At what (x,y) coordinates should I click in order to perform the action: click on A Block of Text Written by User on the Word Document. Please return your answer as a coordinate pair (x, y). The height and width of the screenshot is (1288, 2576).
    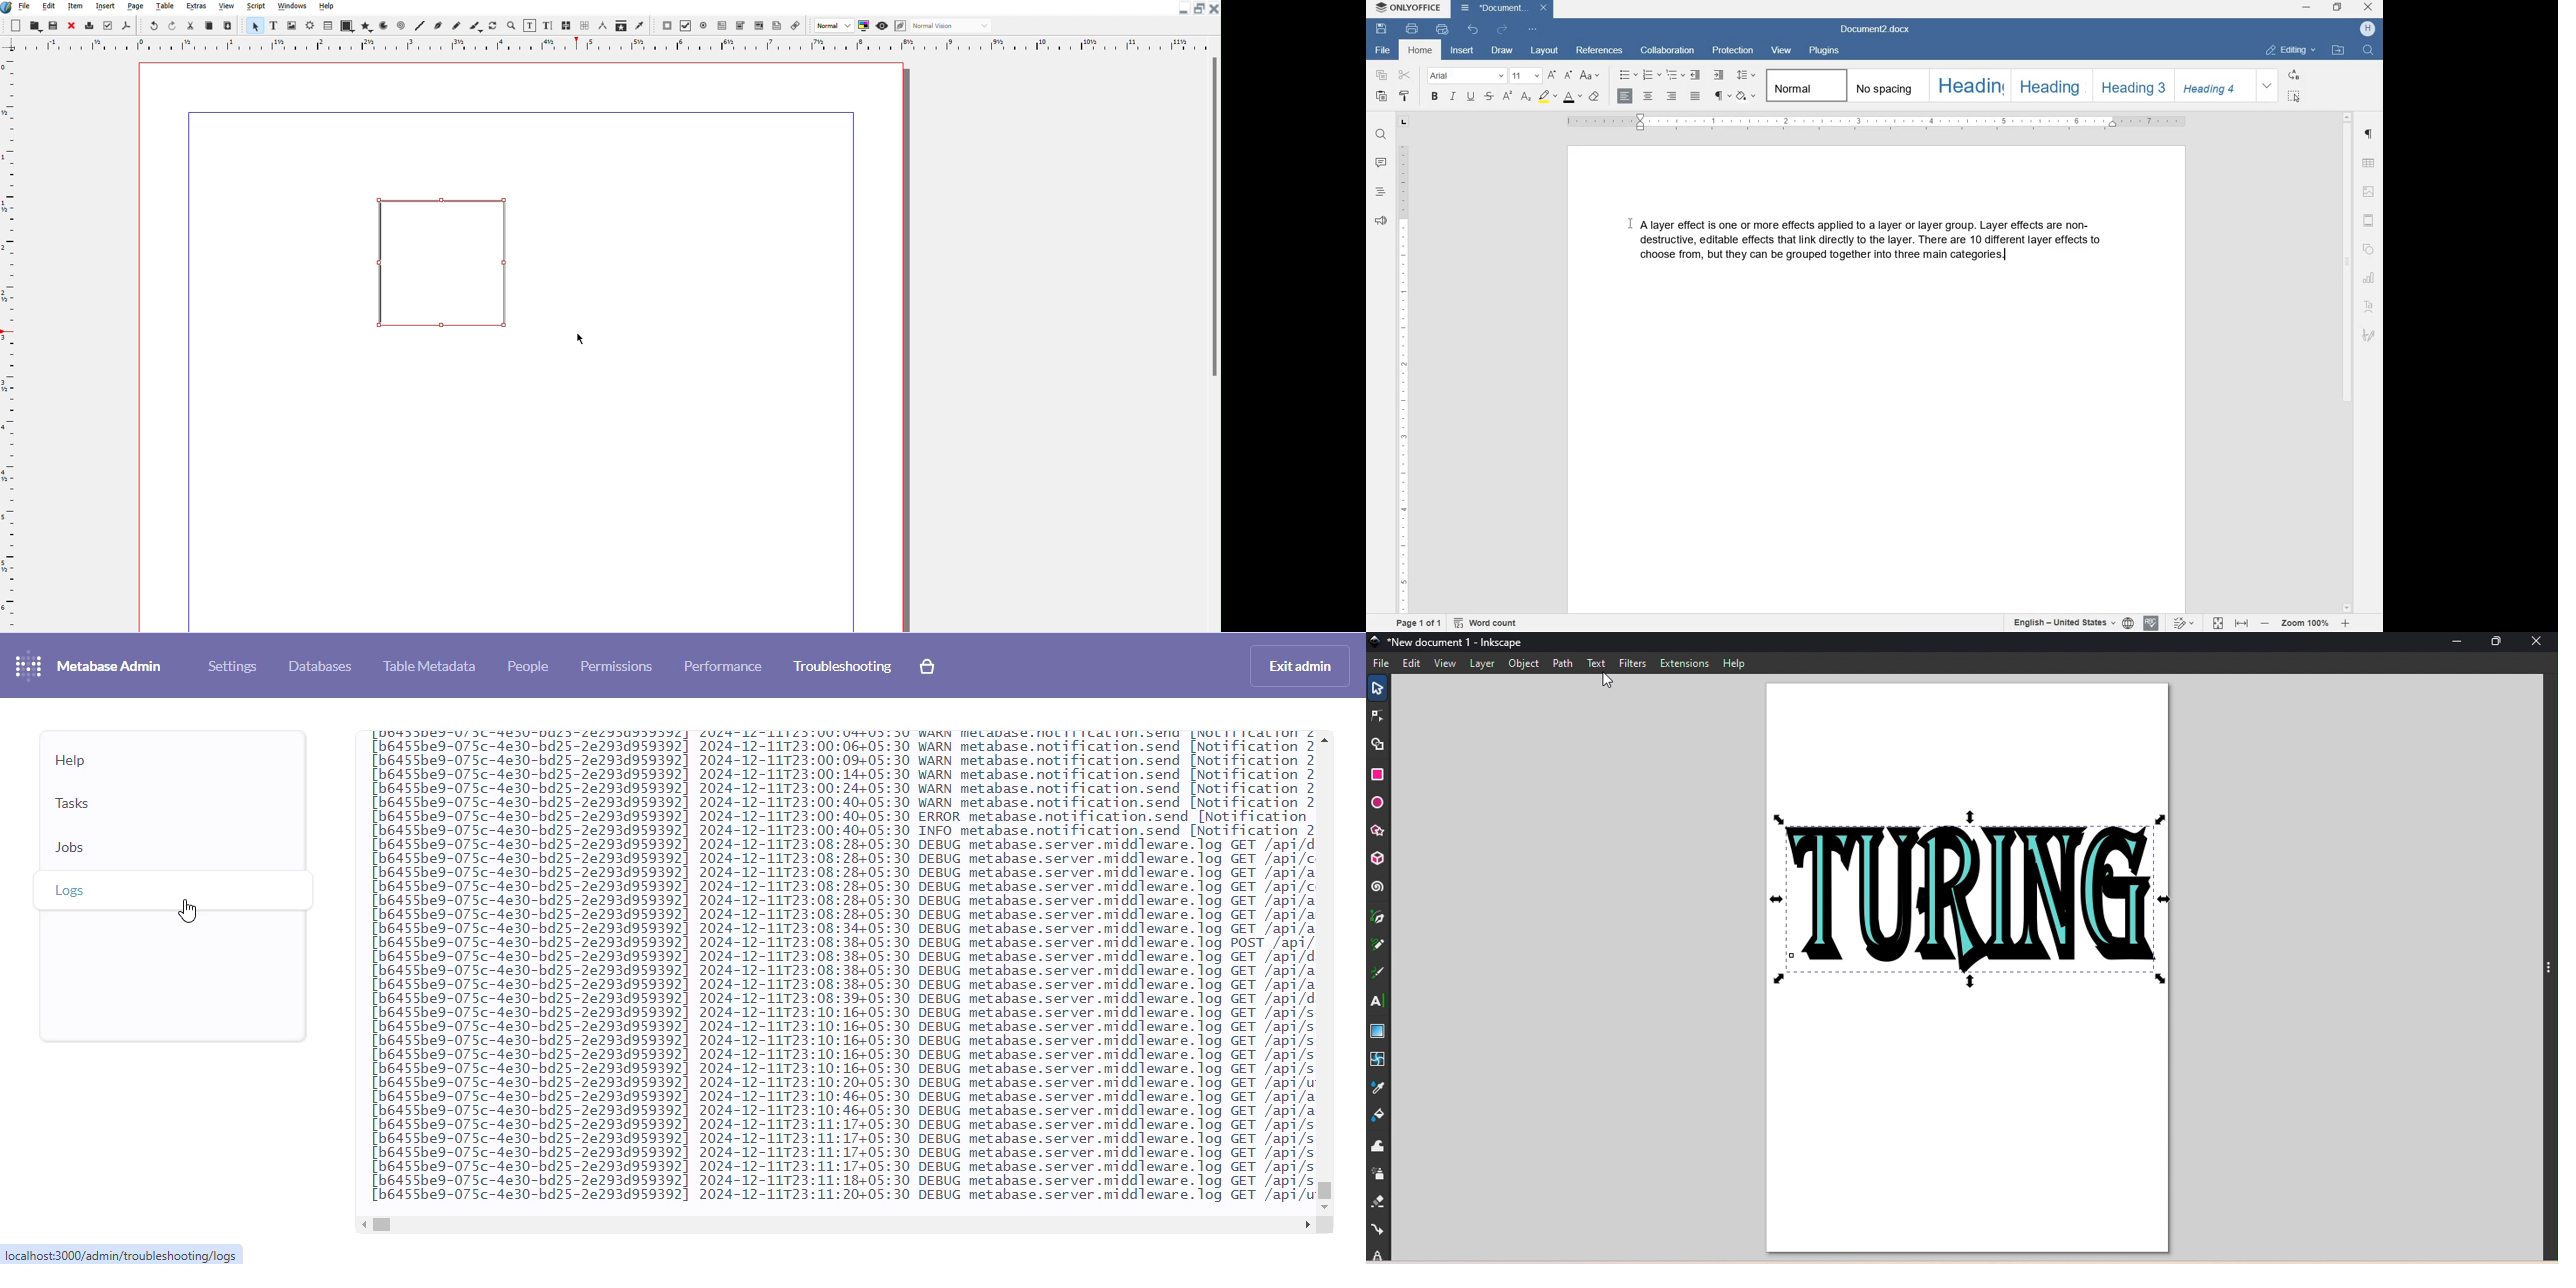
    Looking at the image, I should click on (1876, 242).